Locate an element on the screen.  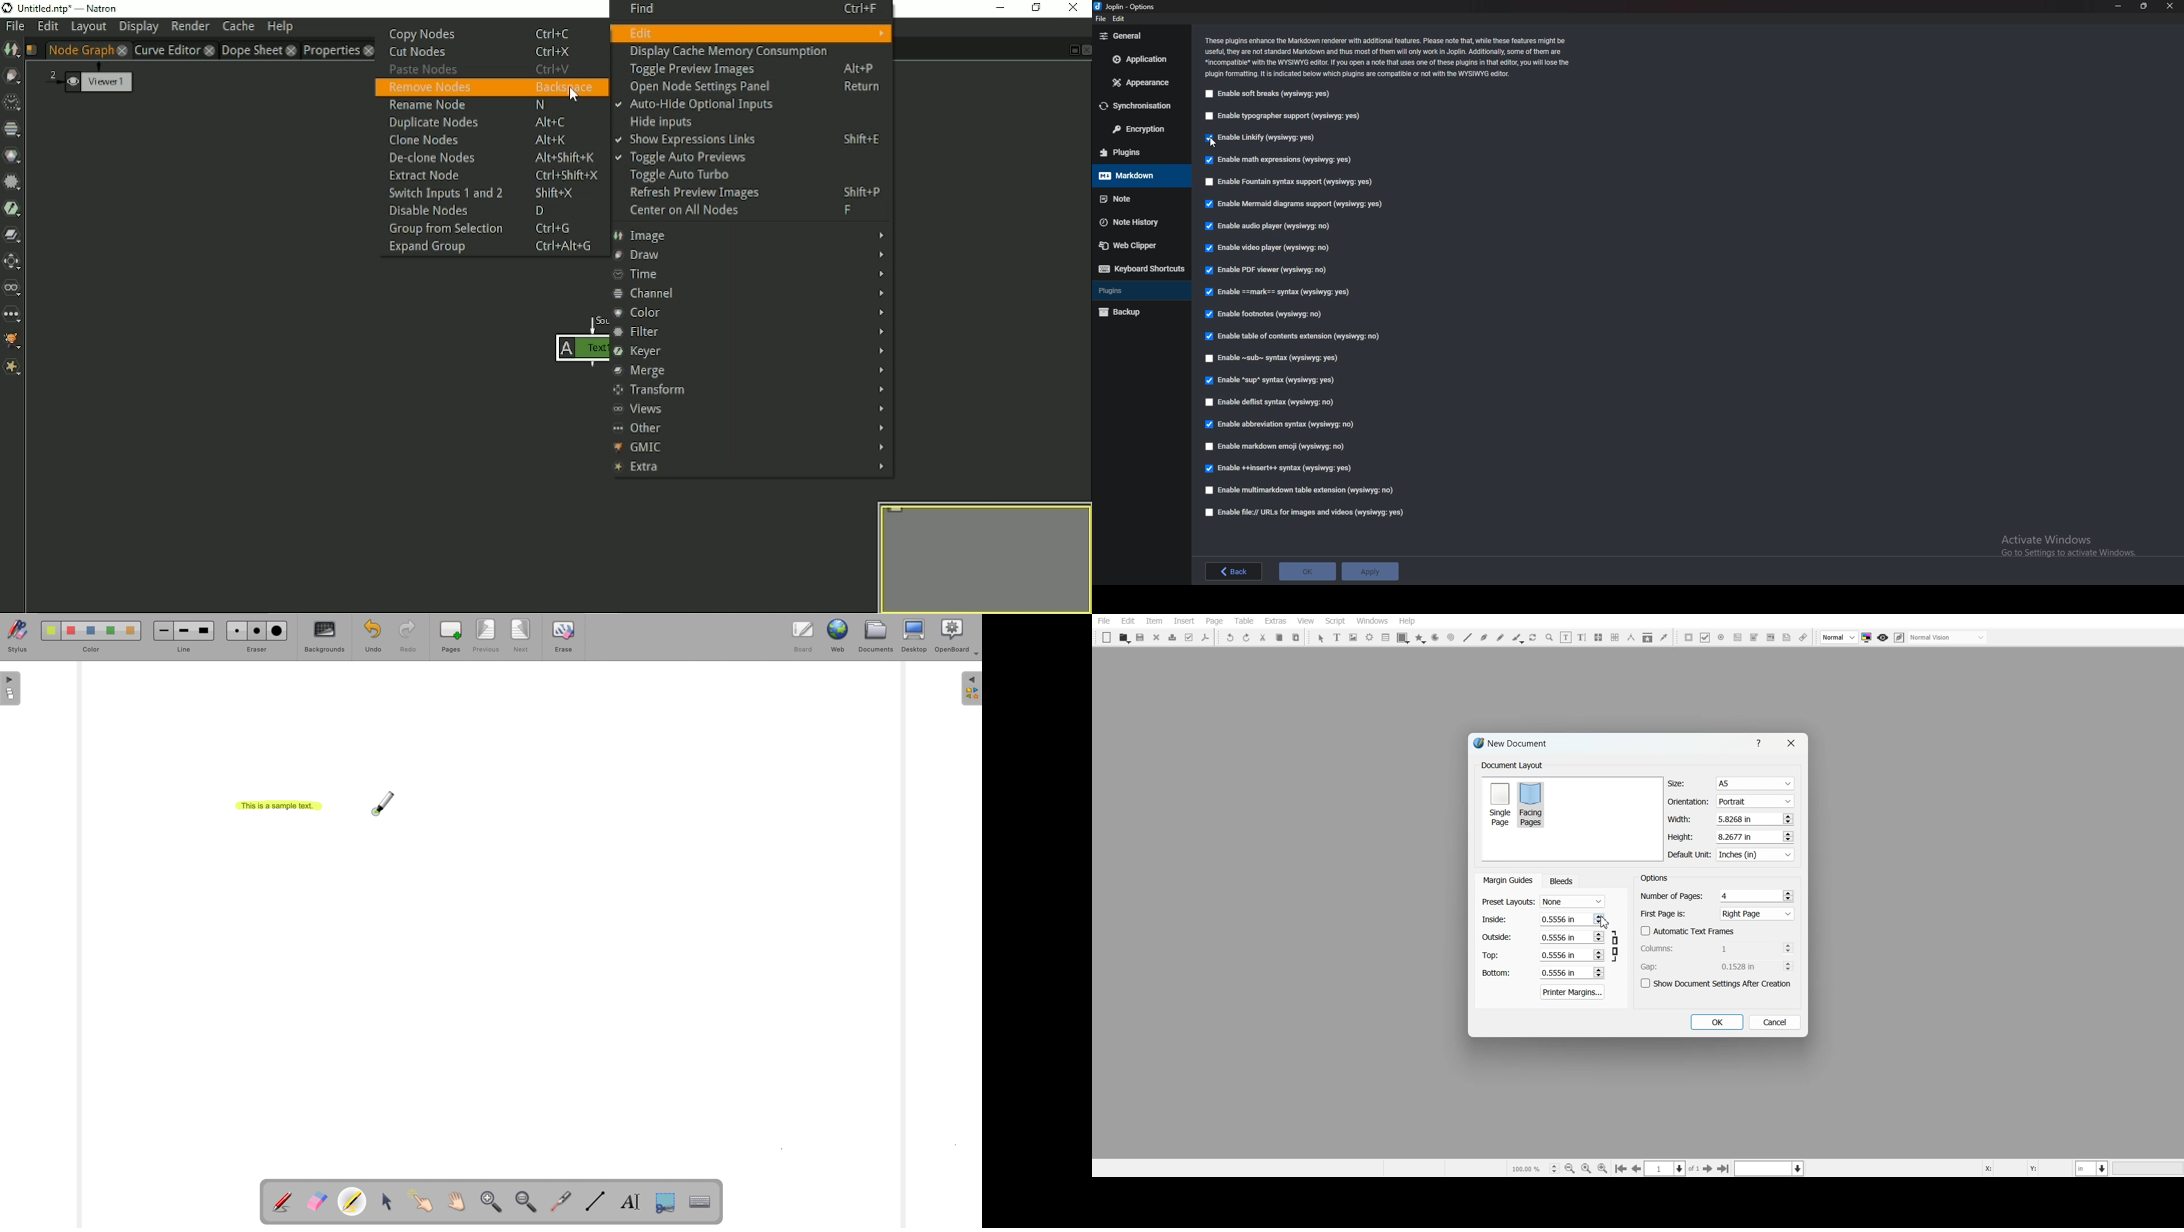
Go to the First page is located at coordinates (1709, 1169).